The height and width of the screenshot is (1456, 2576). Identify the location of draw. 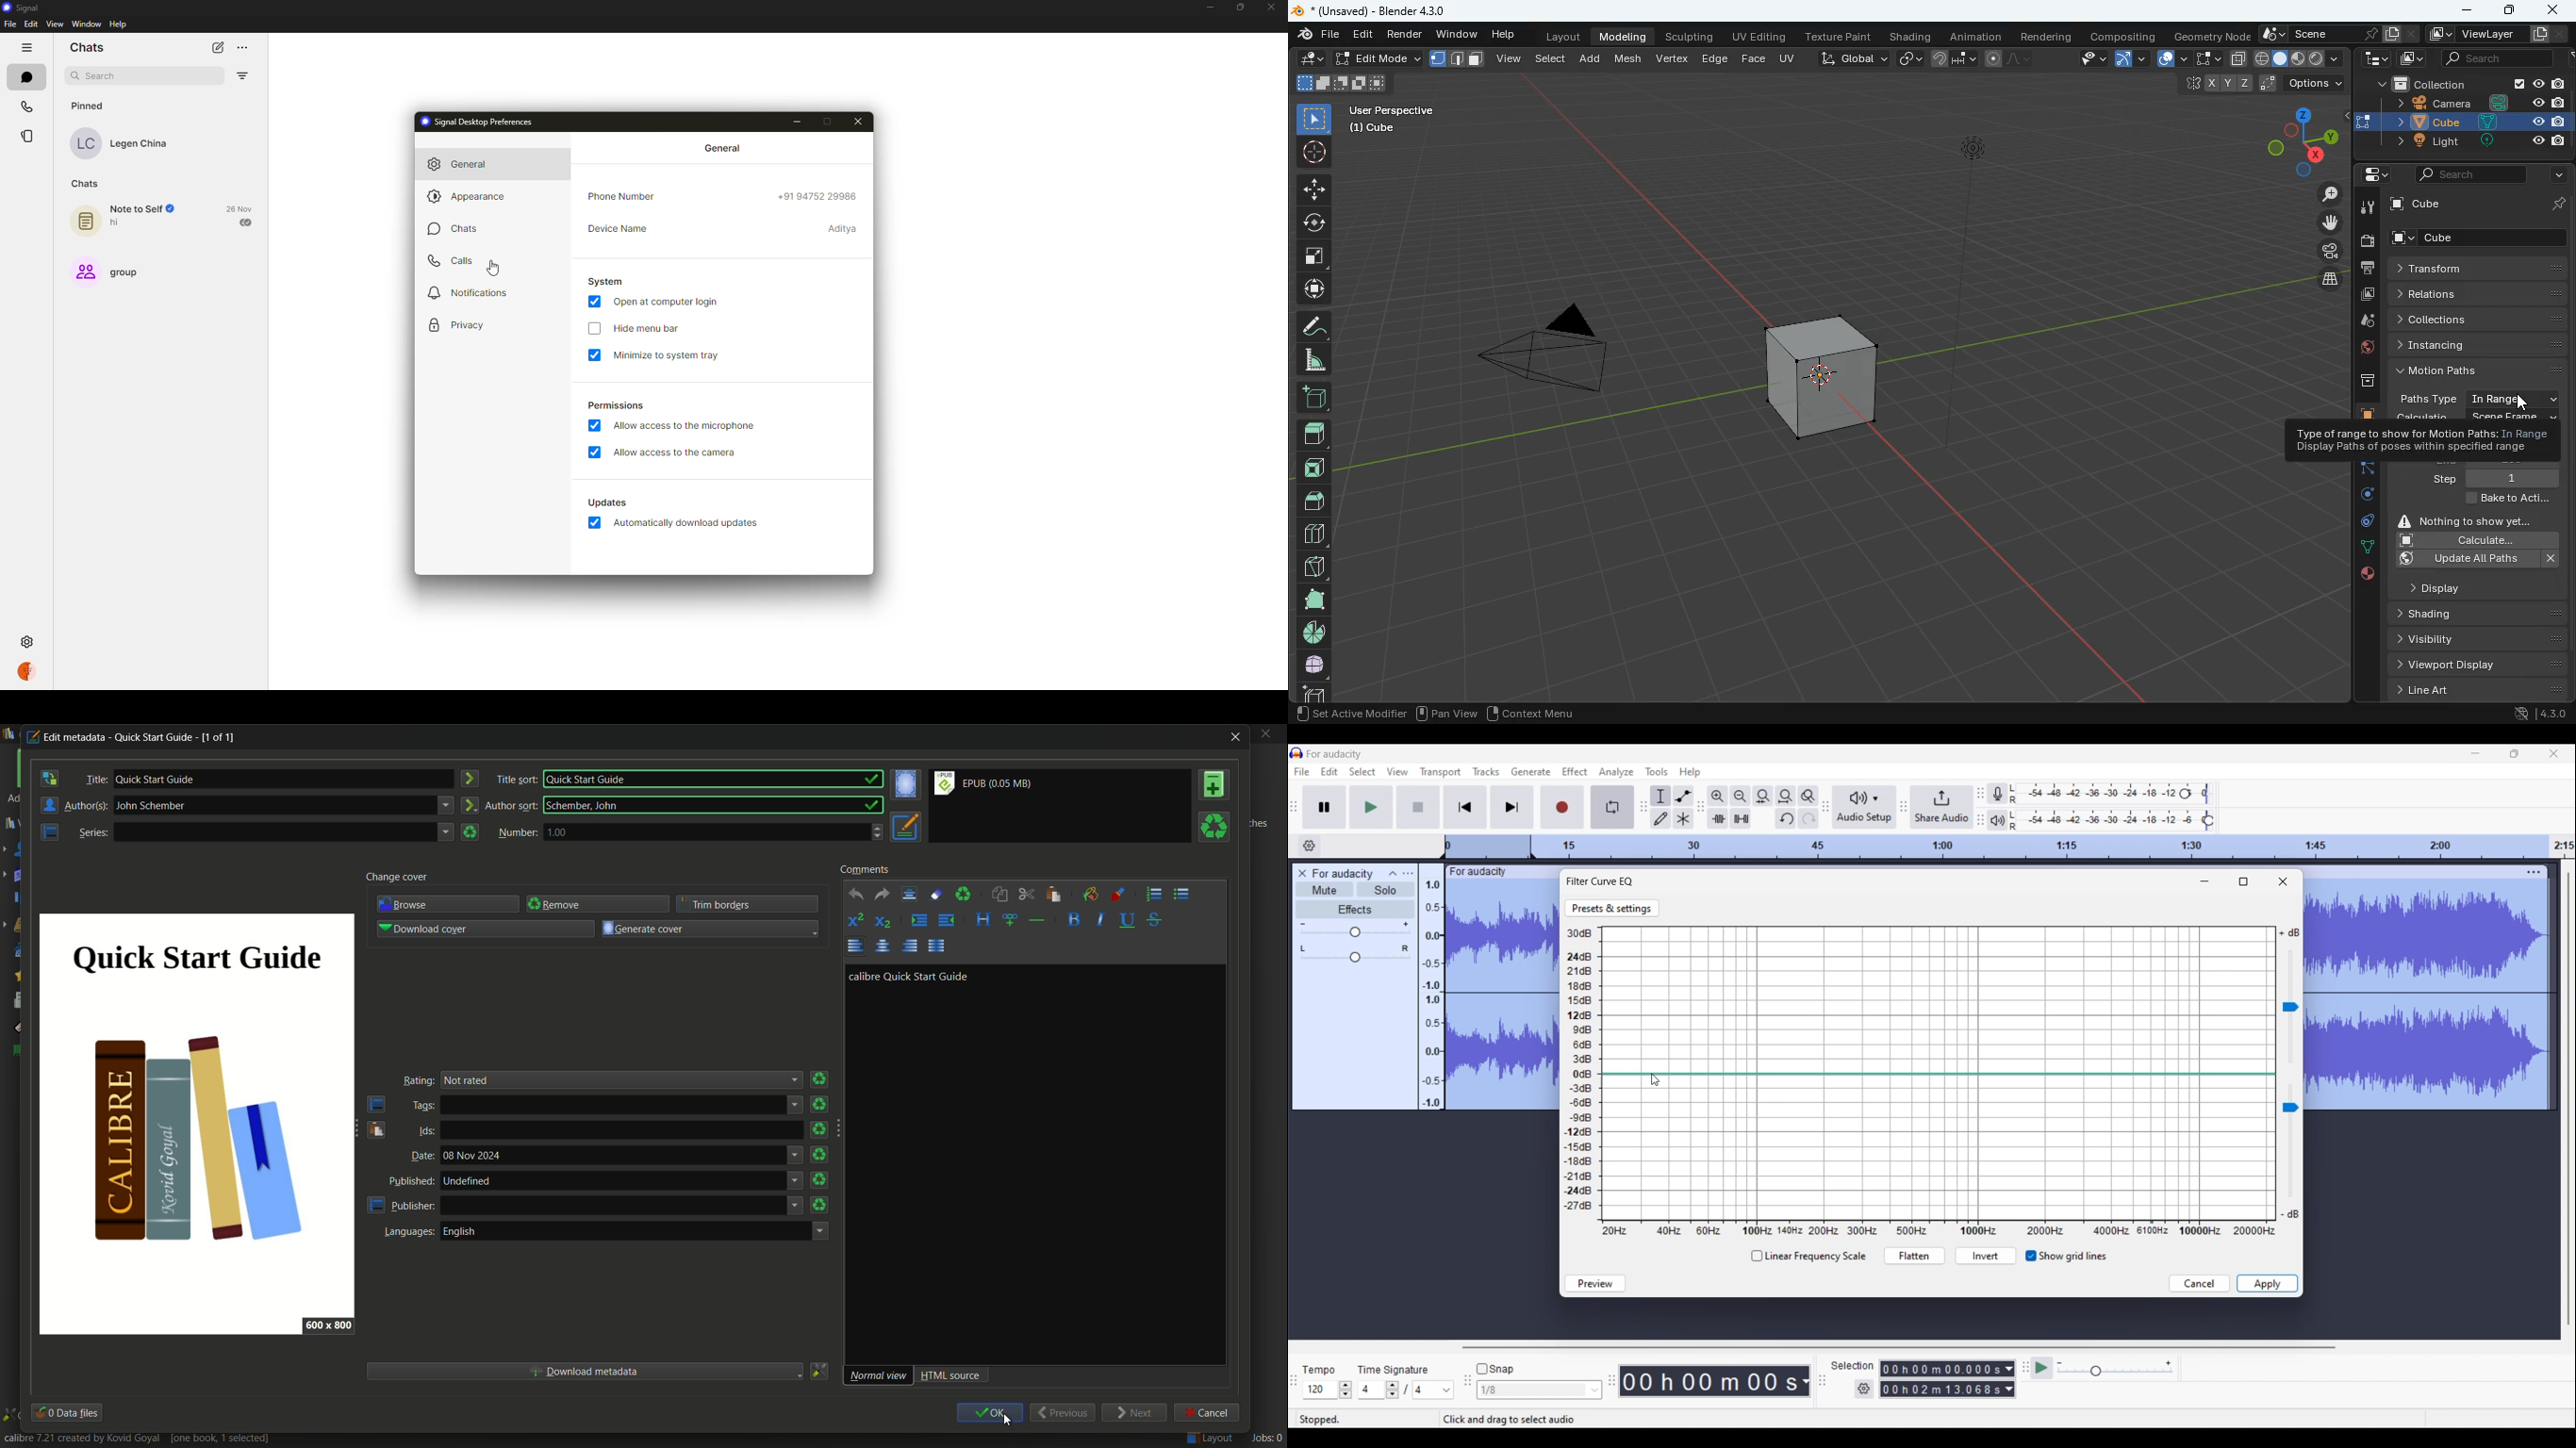
(1313, 325).